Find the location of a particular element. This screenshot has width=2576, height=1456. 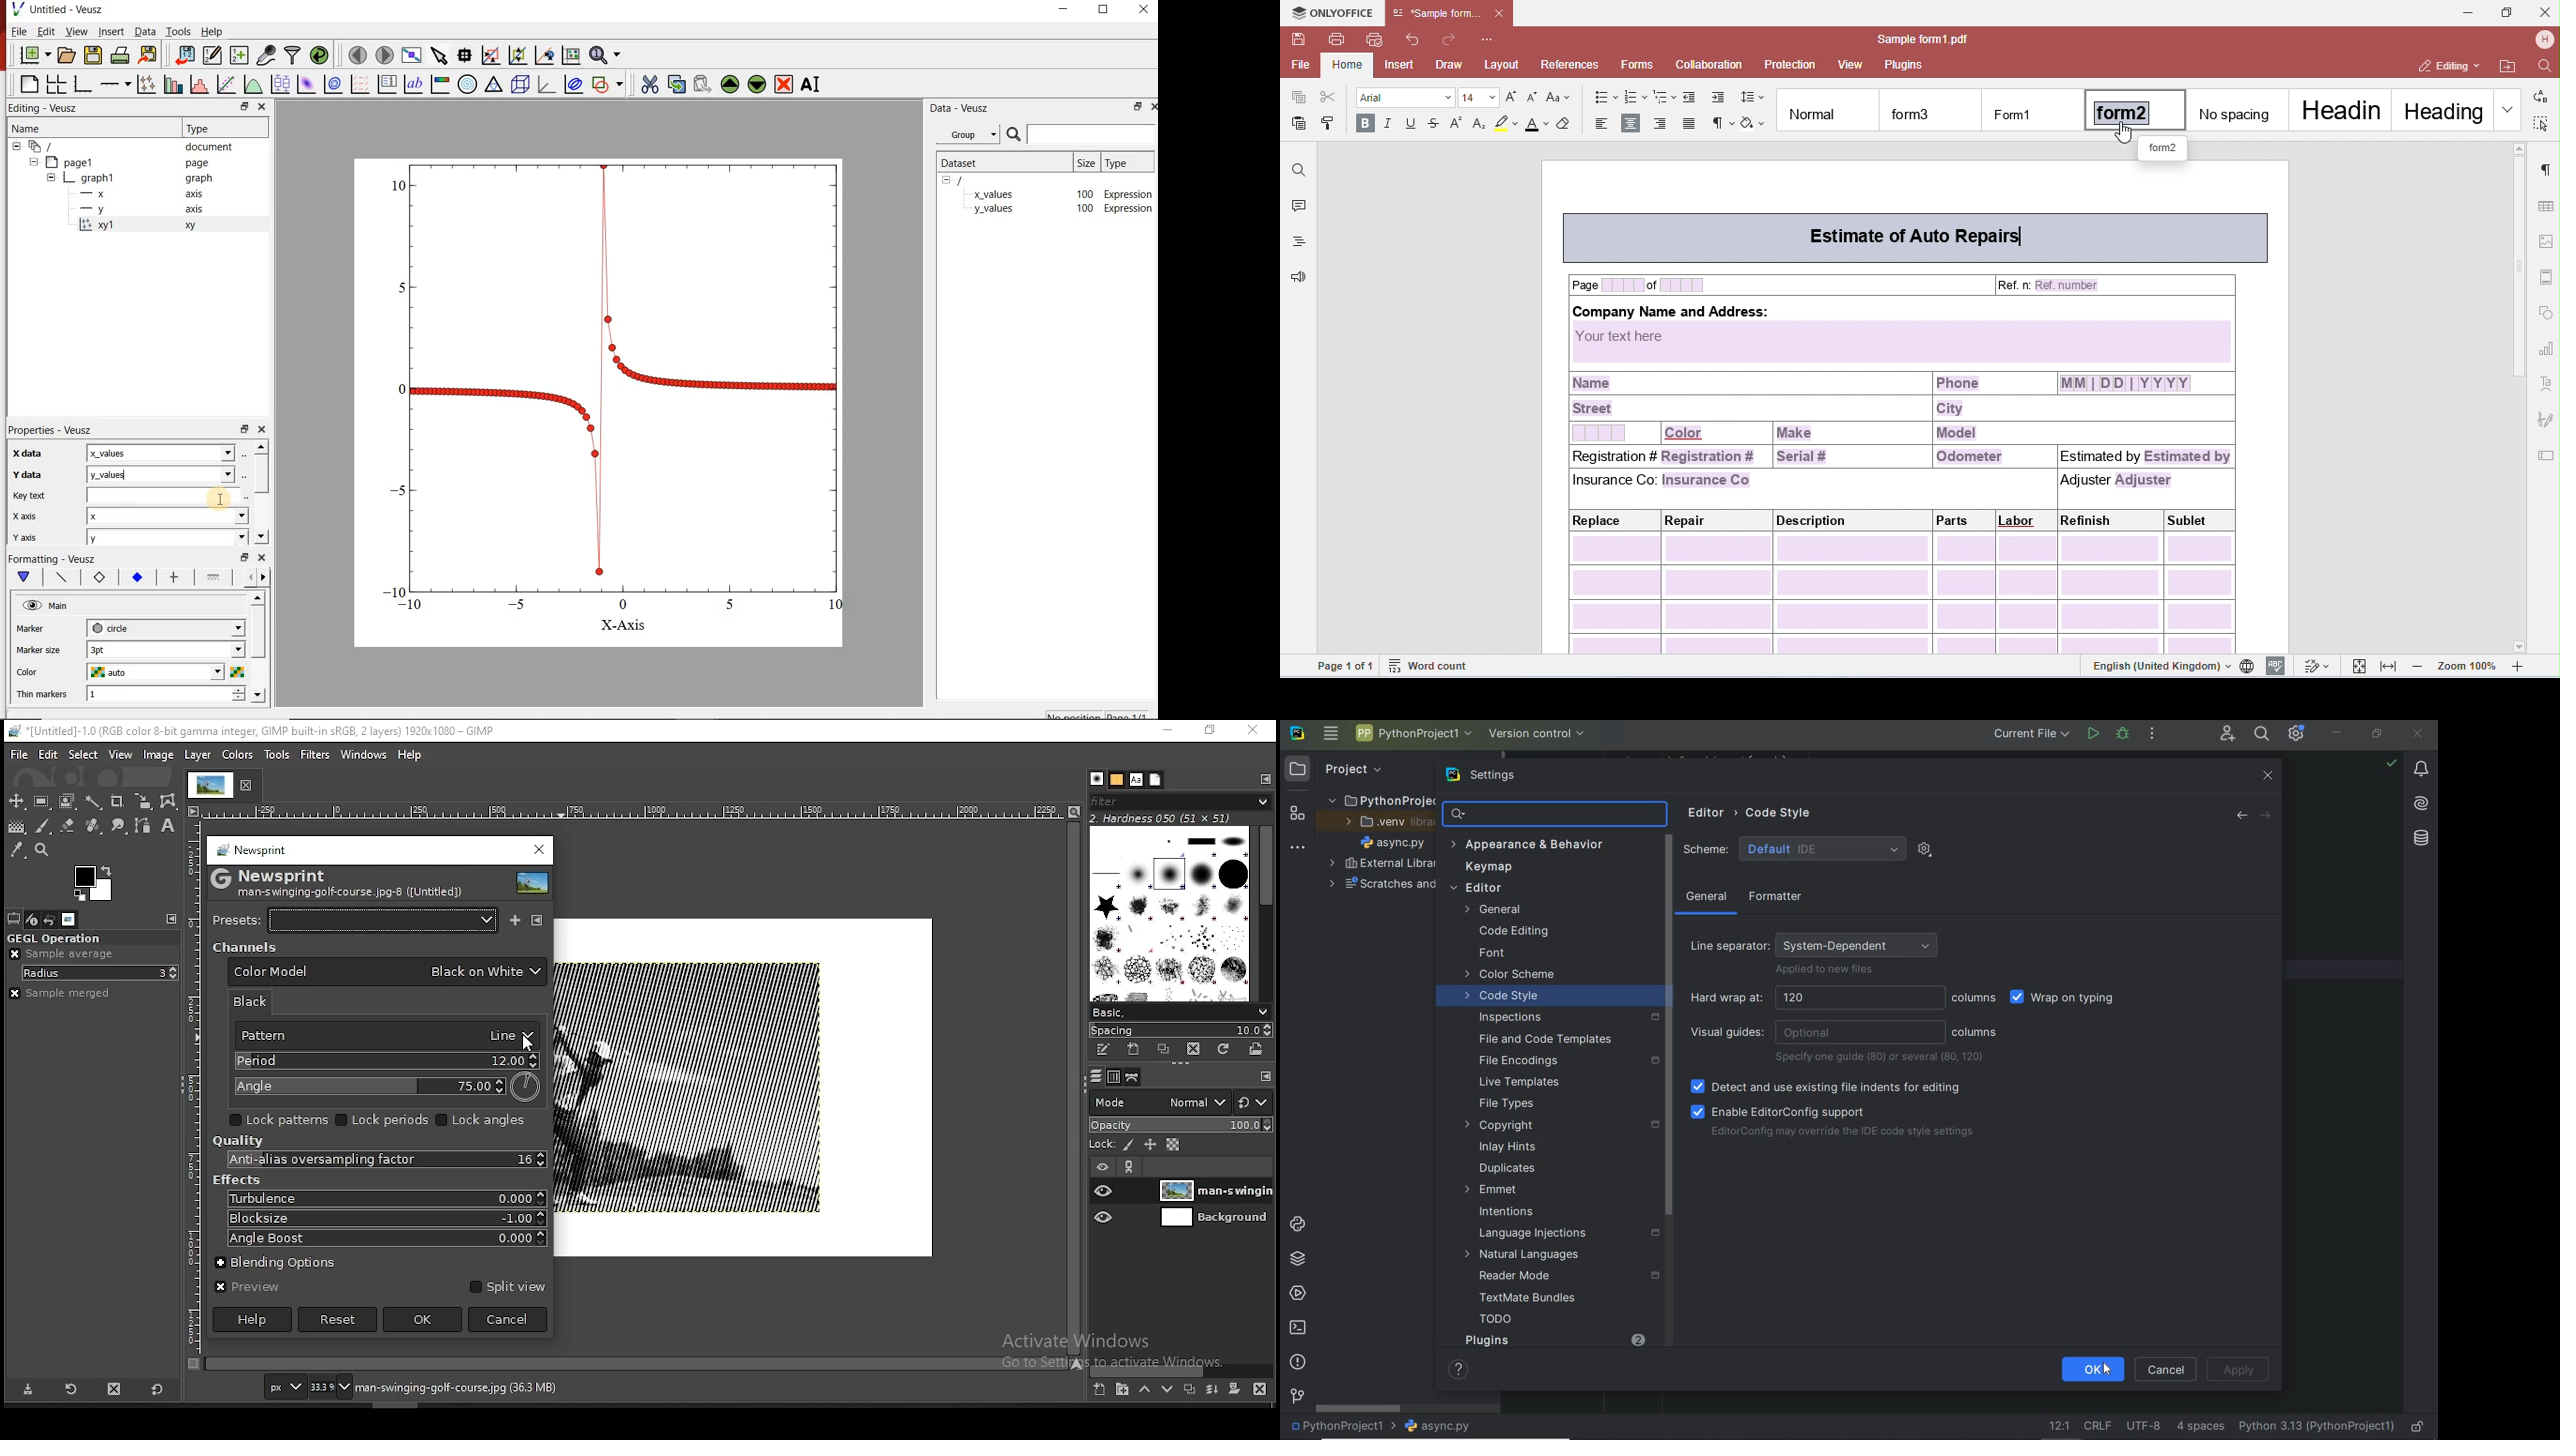

plot points is located at coordinates (146, 85).